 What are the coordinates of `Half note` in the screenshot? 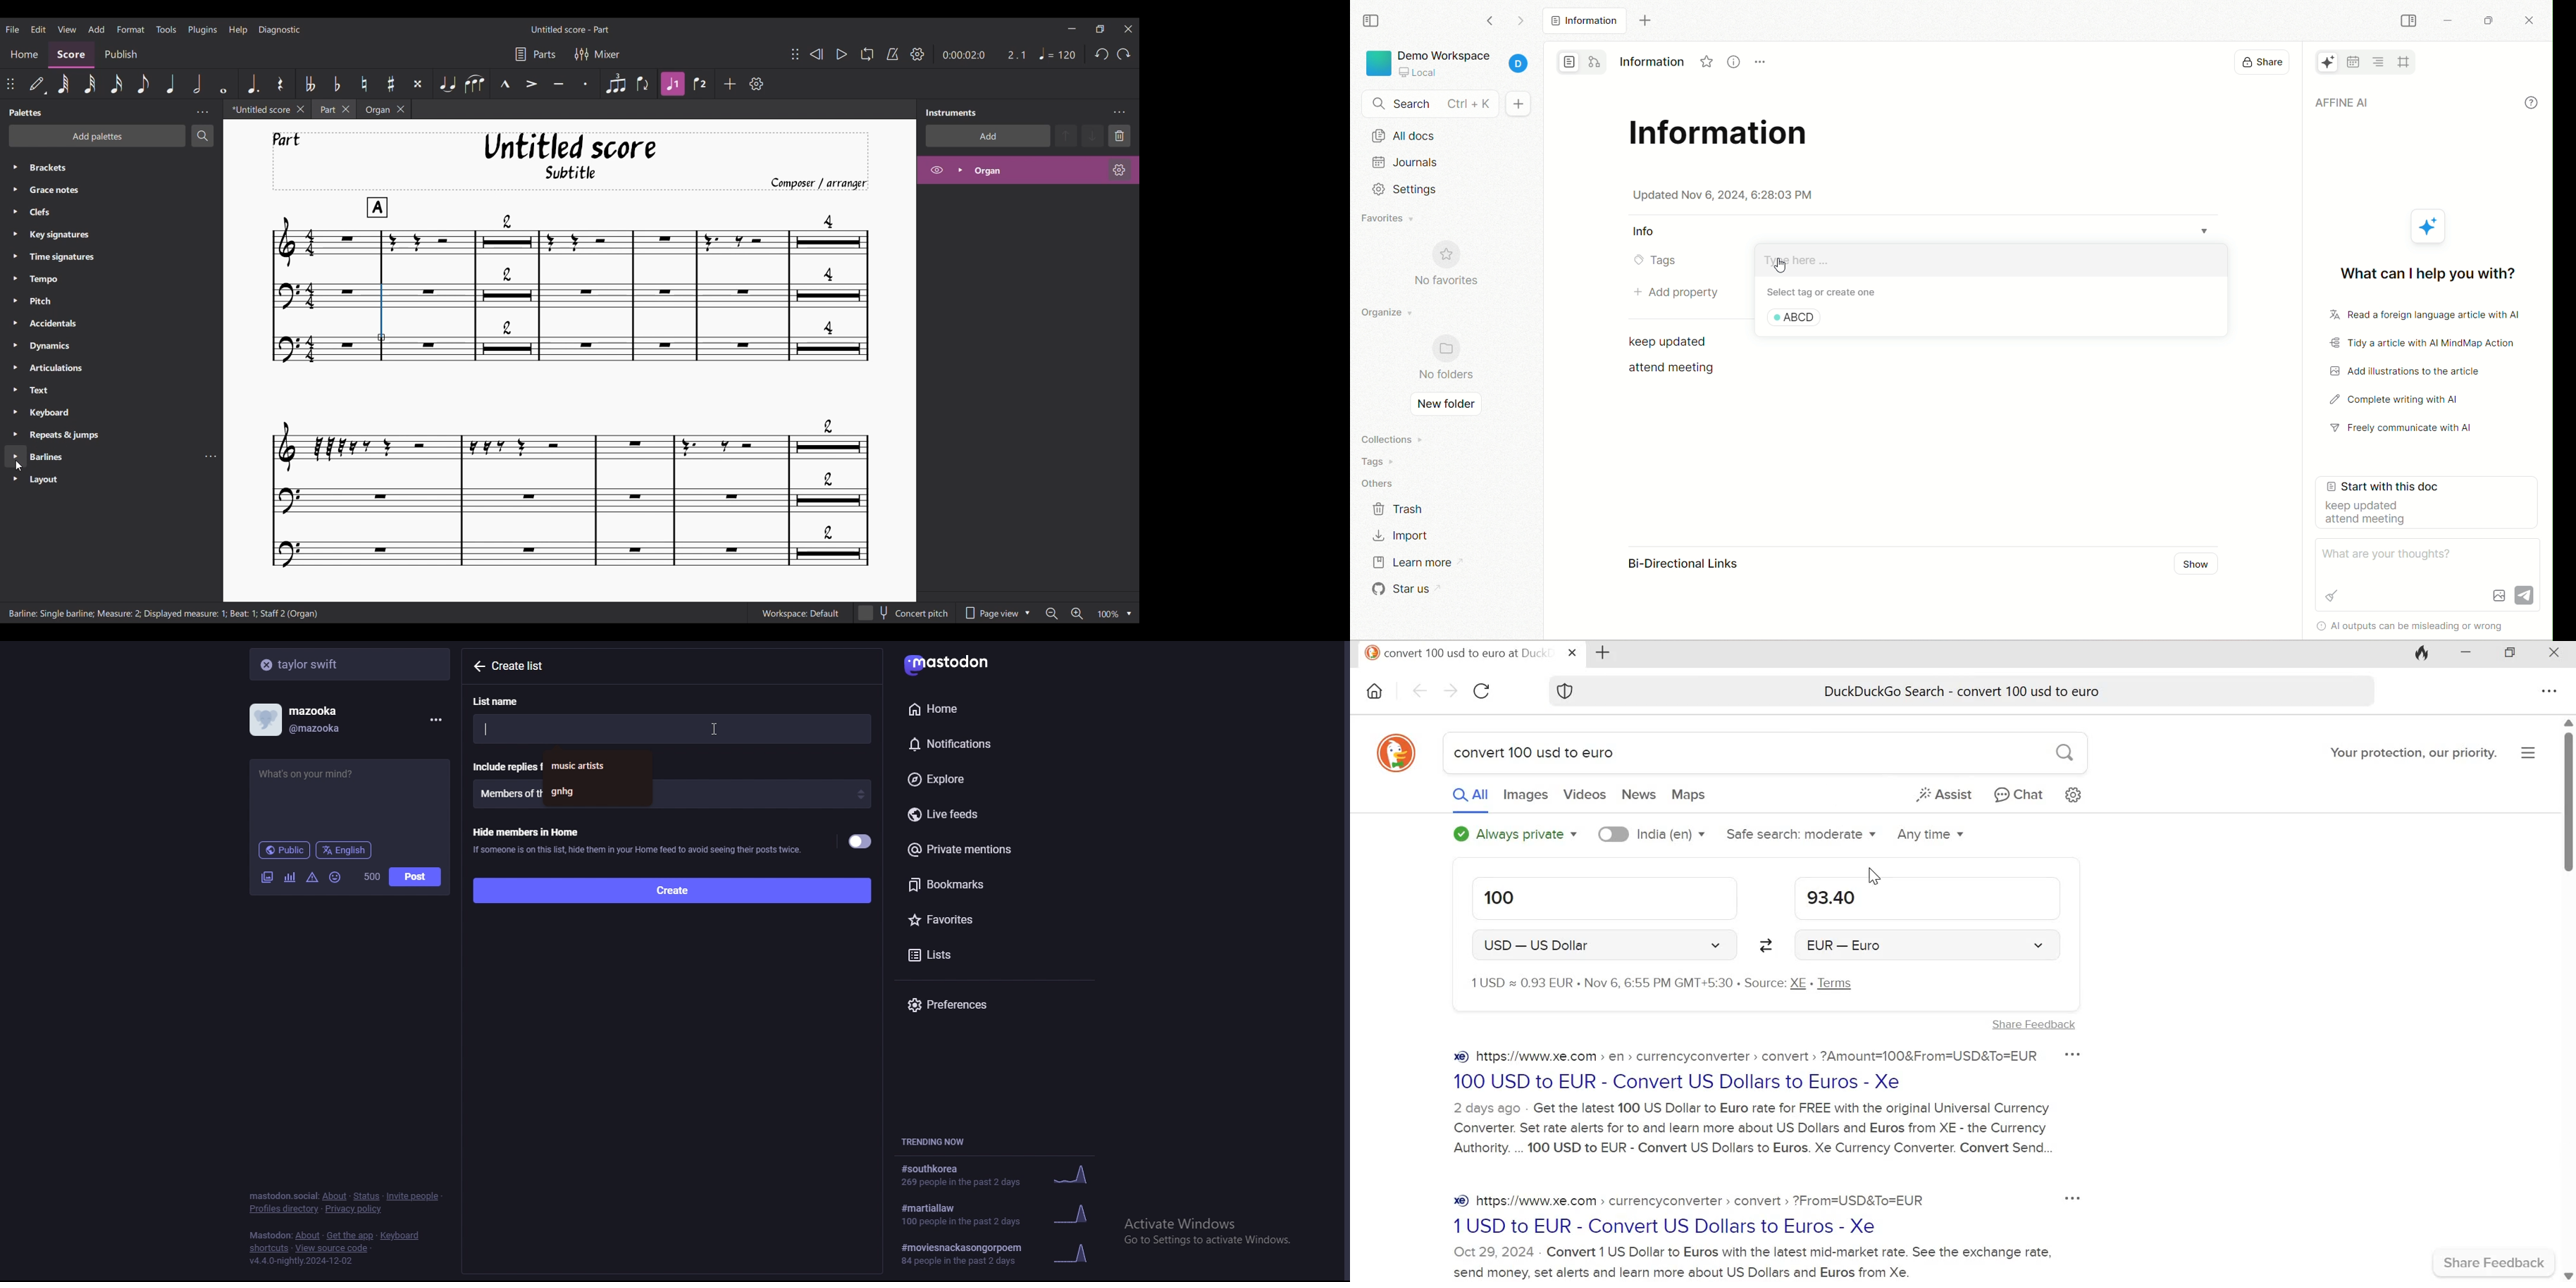 It's located at (197, 83).